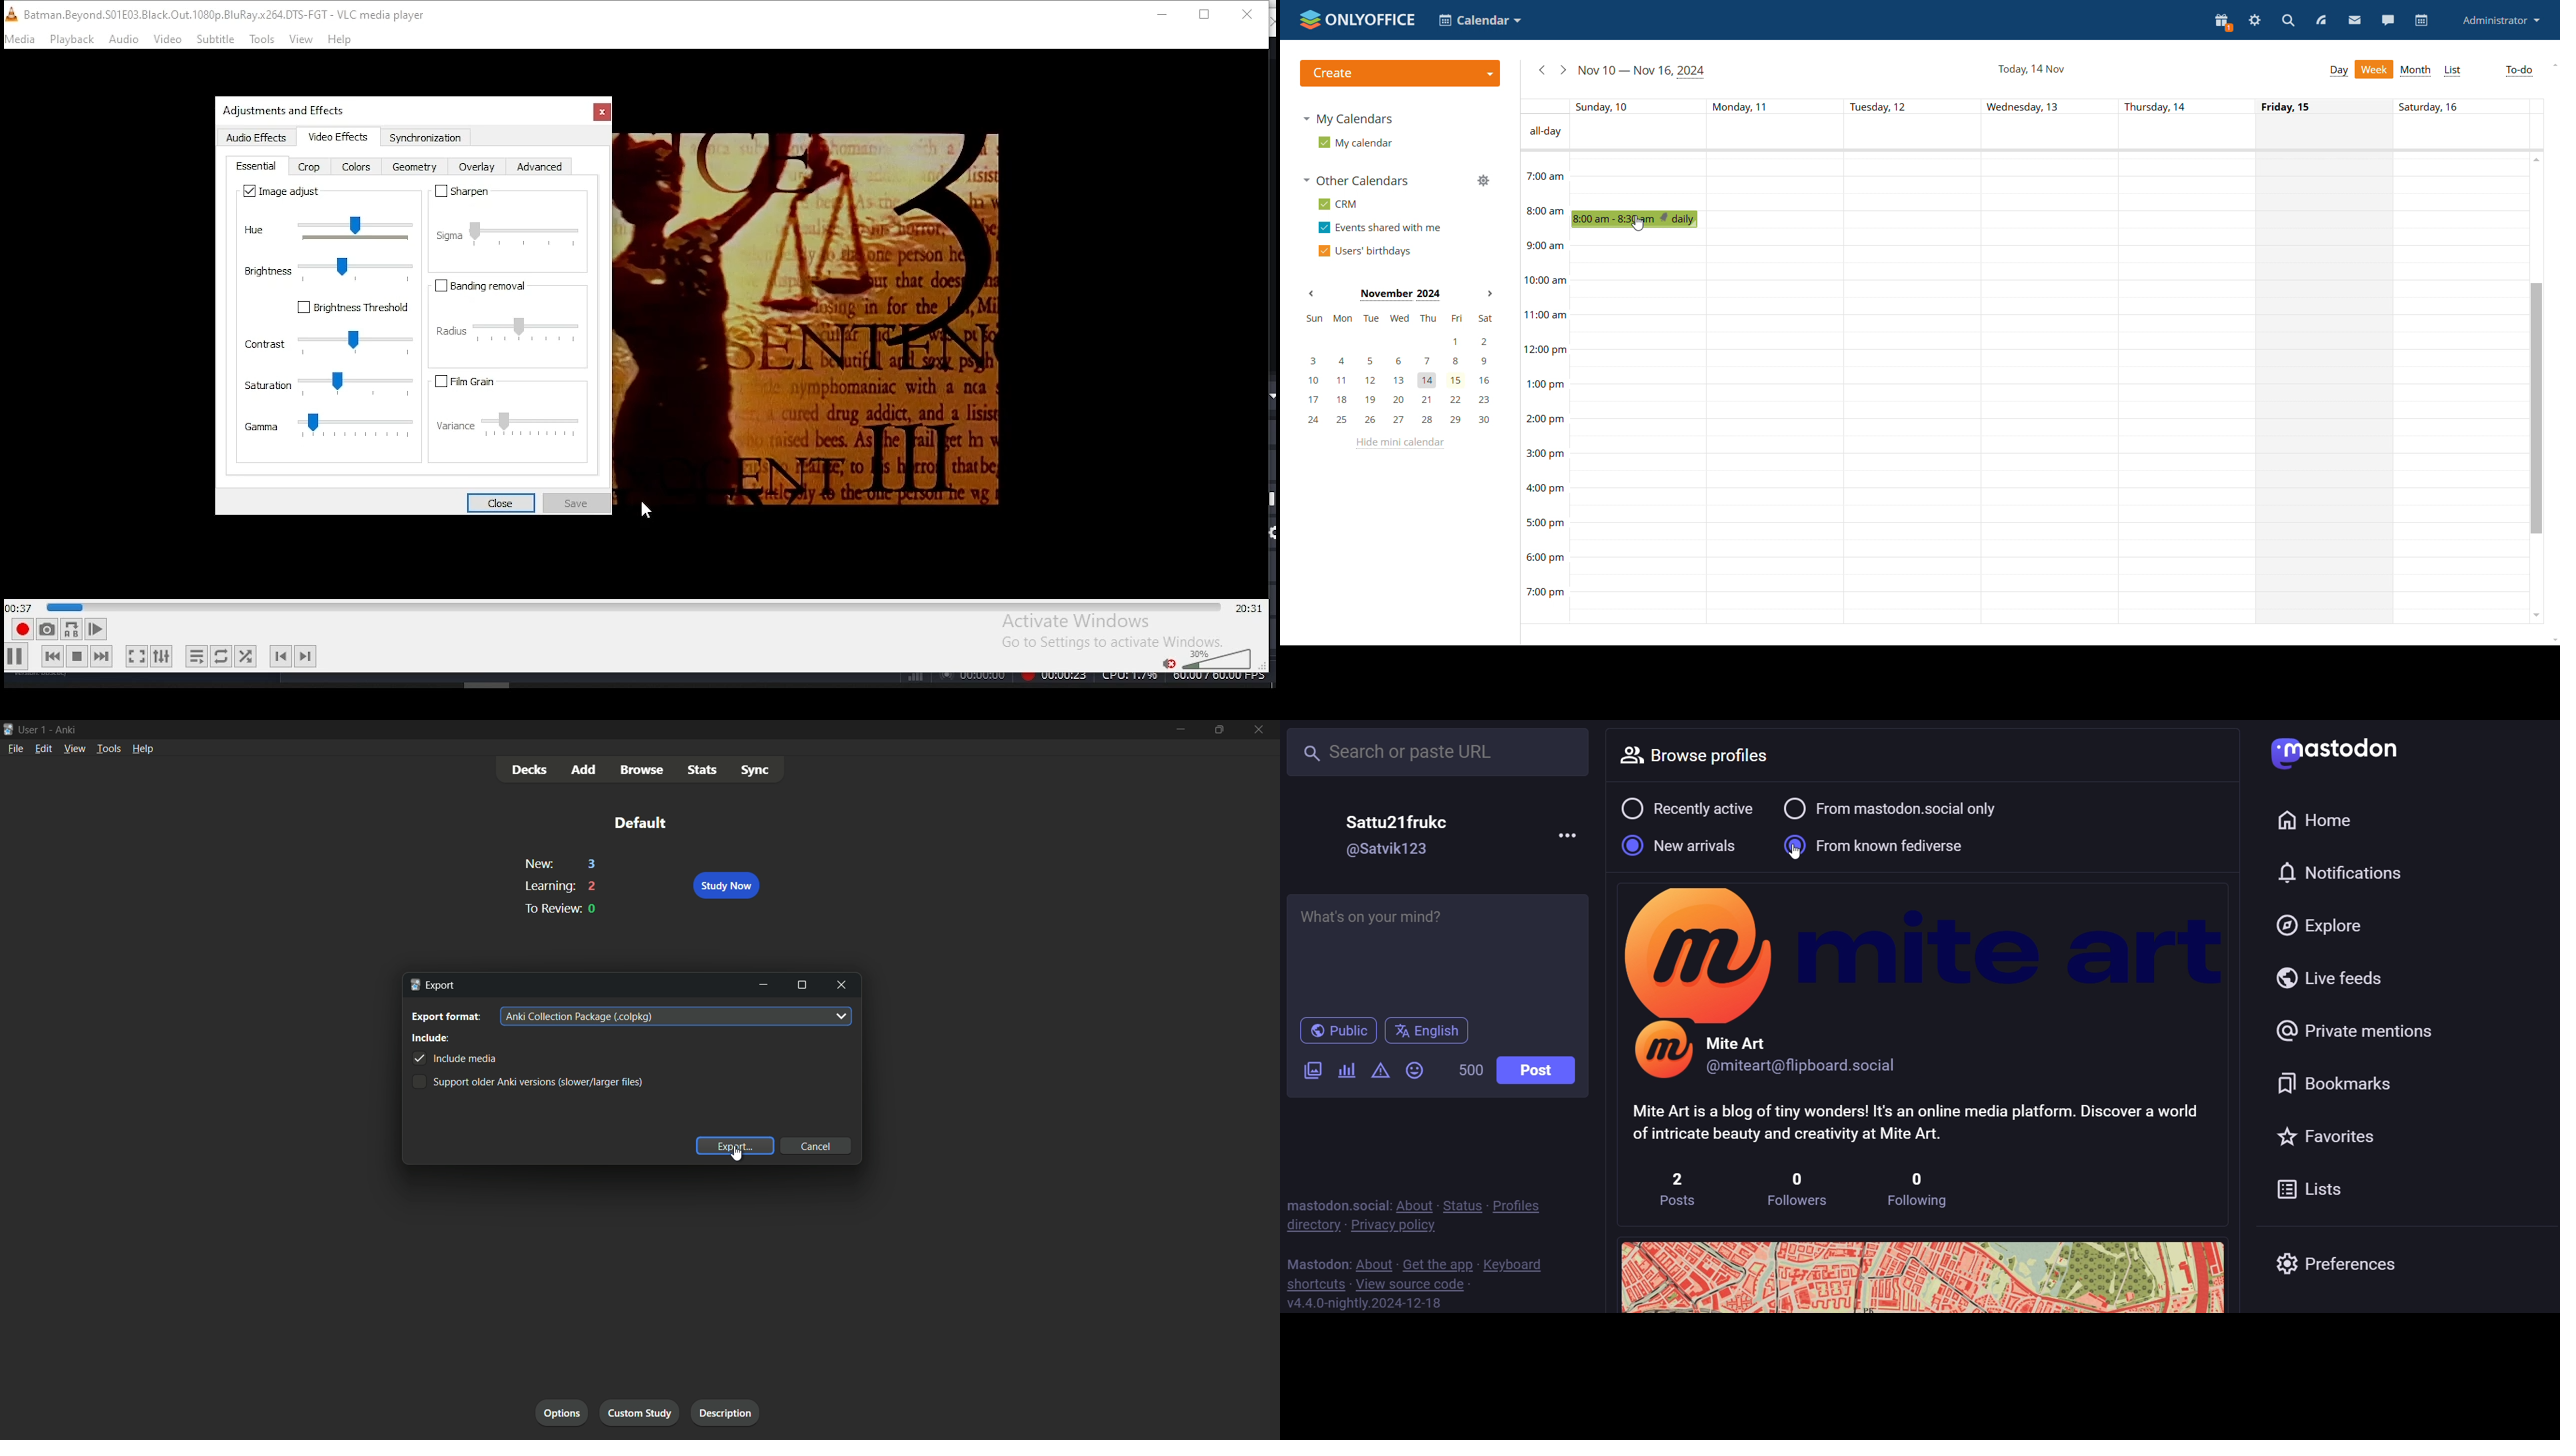 The height and width of the screenshot is (1456, 2576). Describe the element at coordinates (1488, 295) in the screenshot. I see `next month` at that location.